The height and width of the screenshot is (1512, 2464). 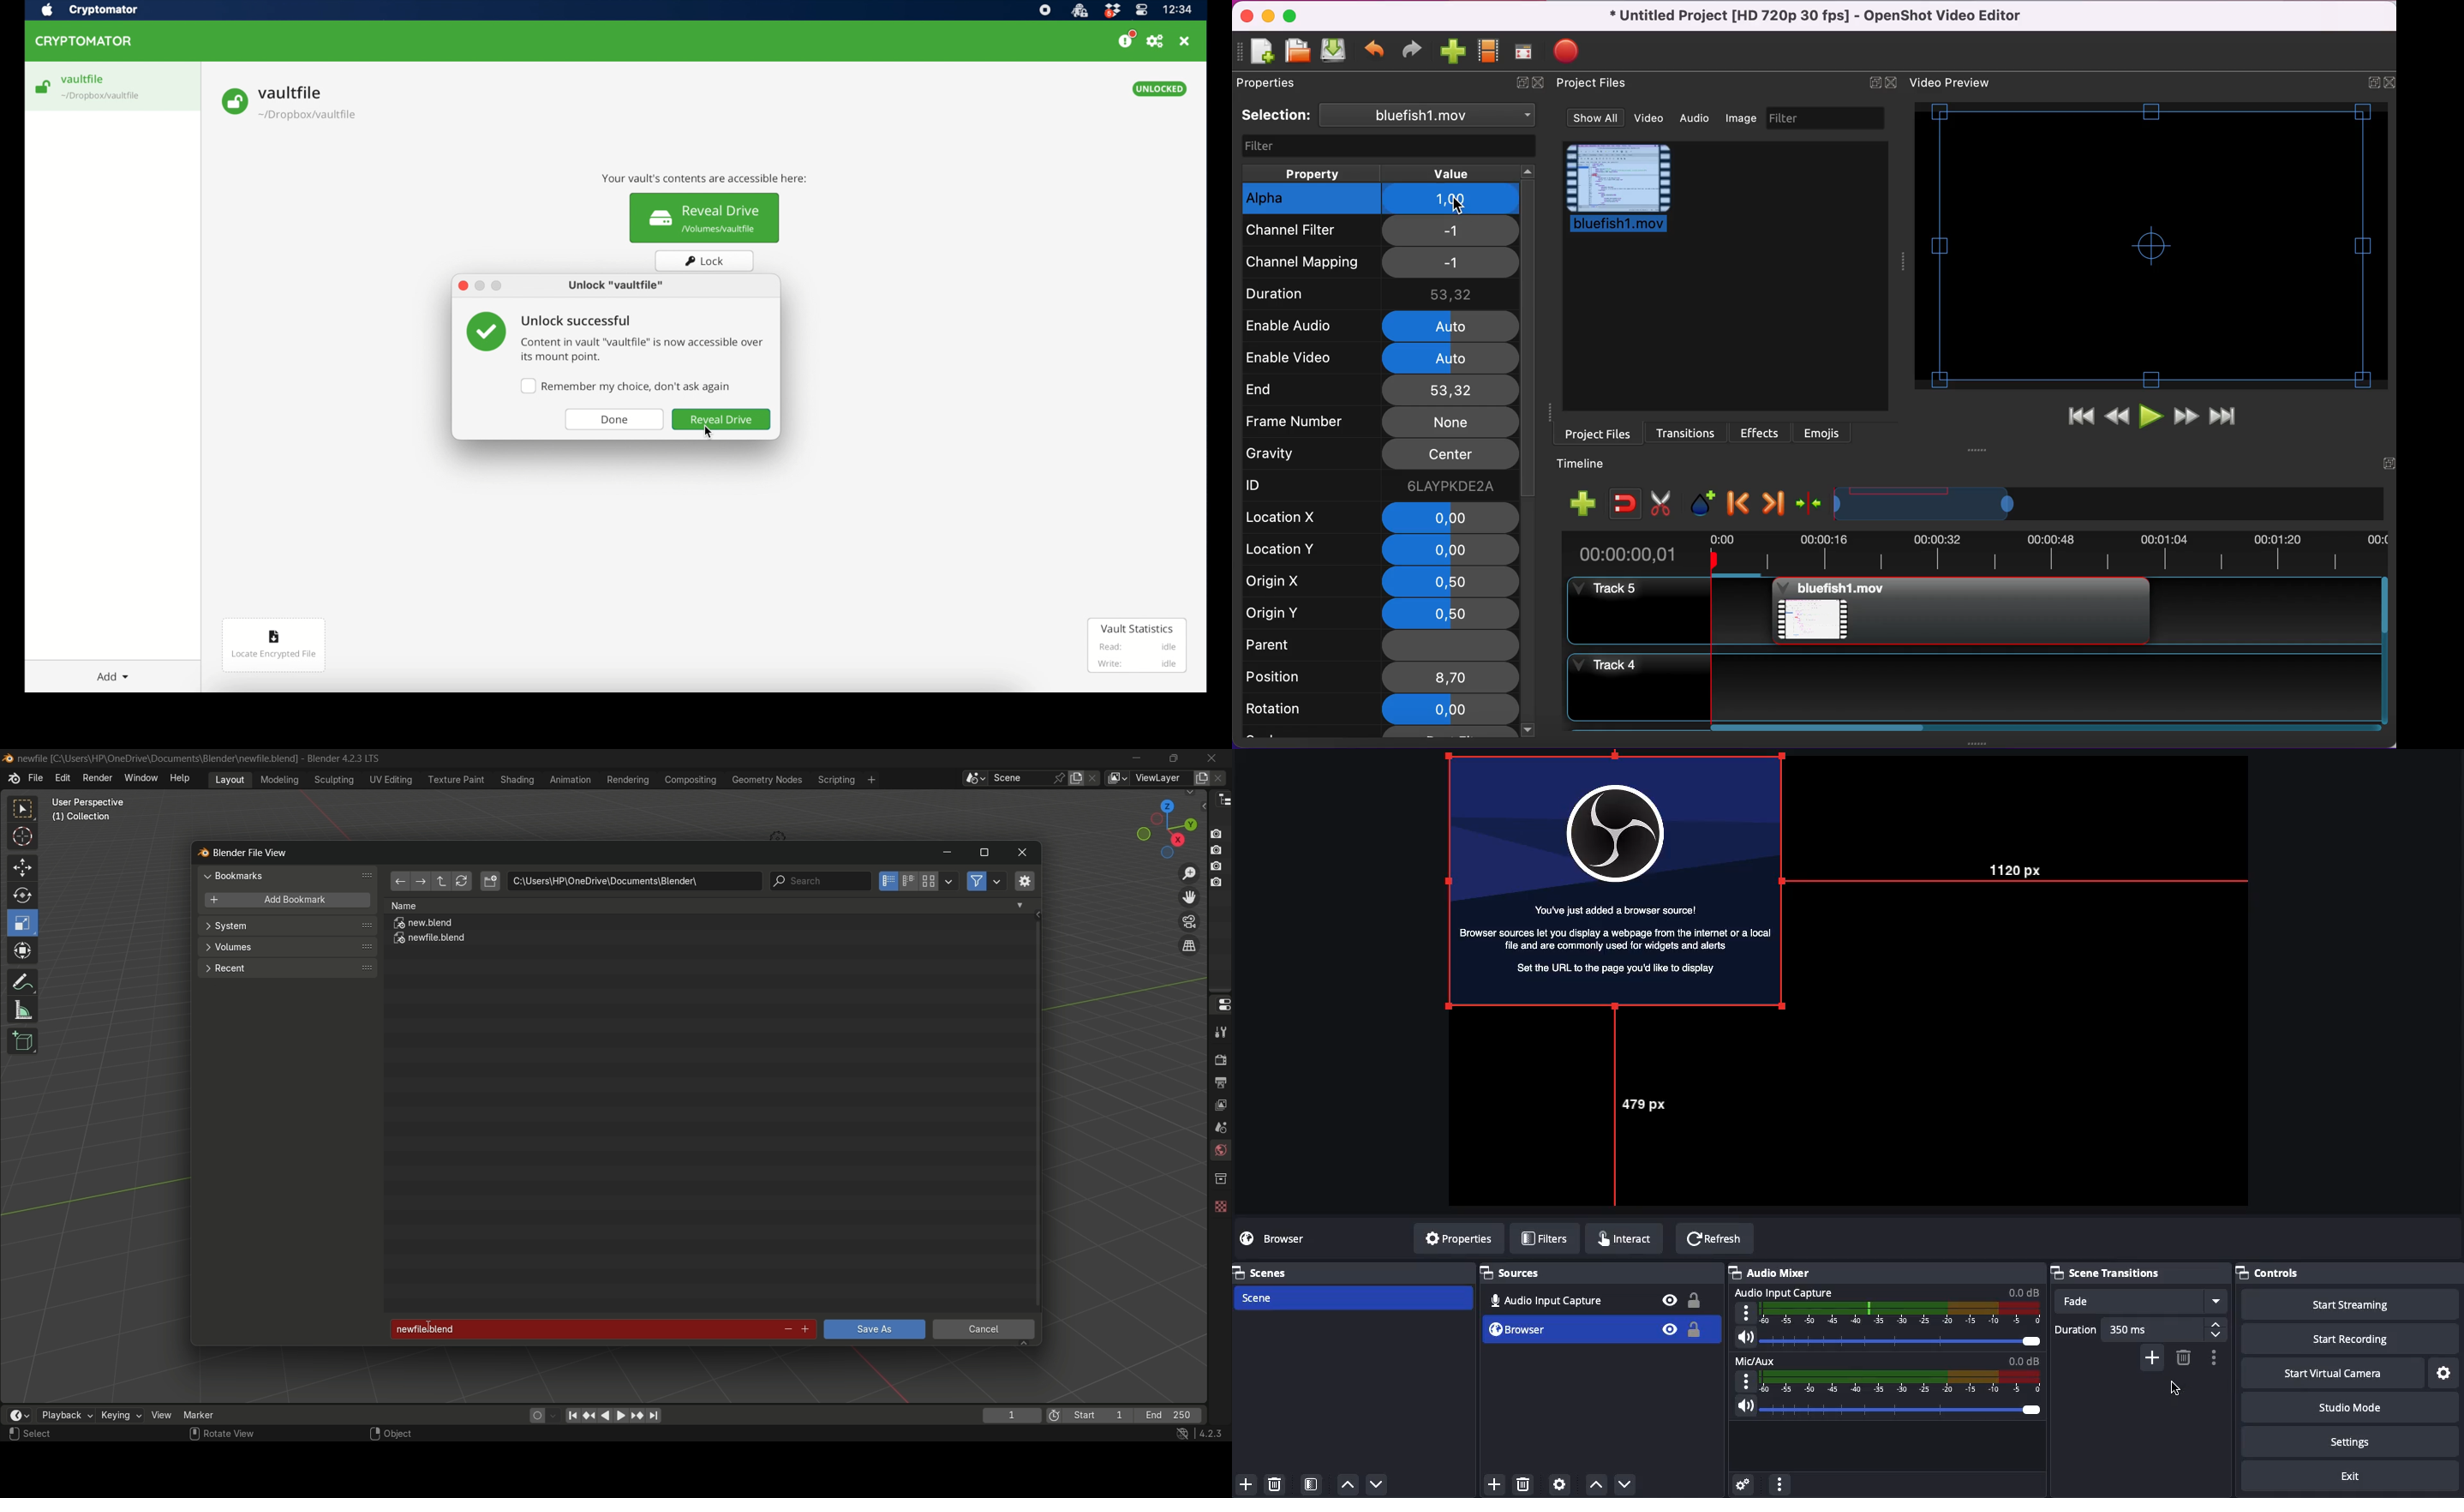 I want to click on Settings, so click(x=2443, y=1374).